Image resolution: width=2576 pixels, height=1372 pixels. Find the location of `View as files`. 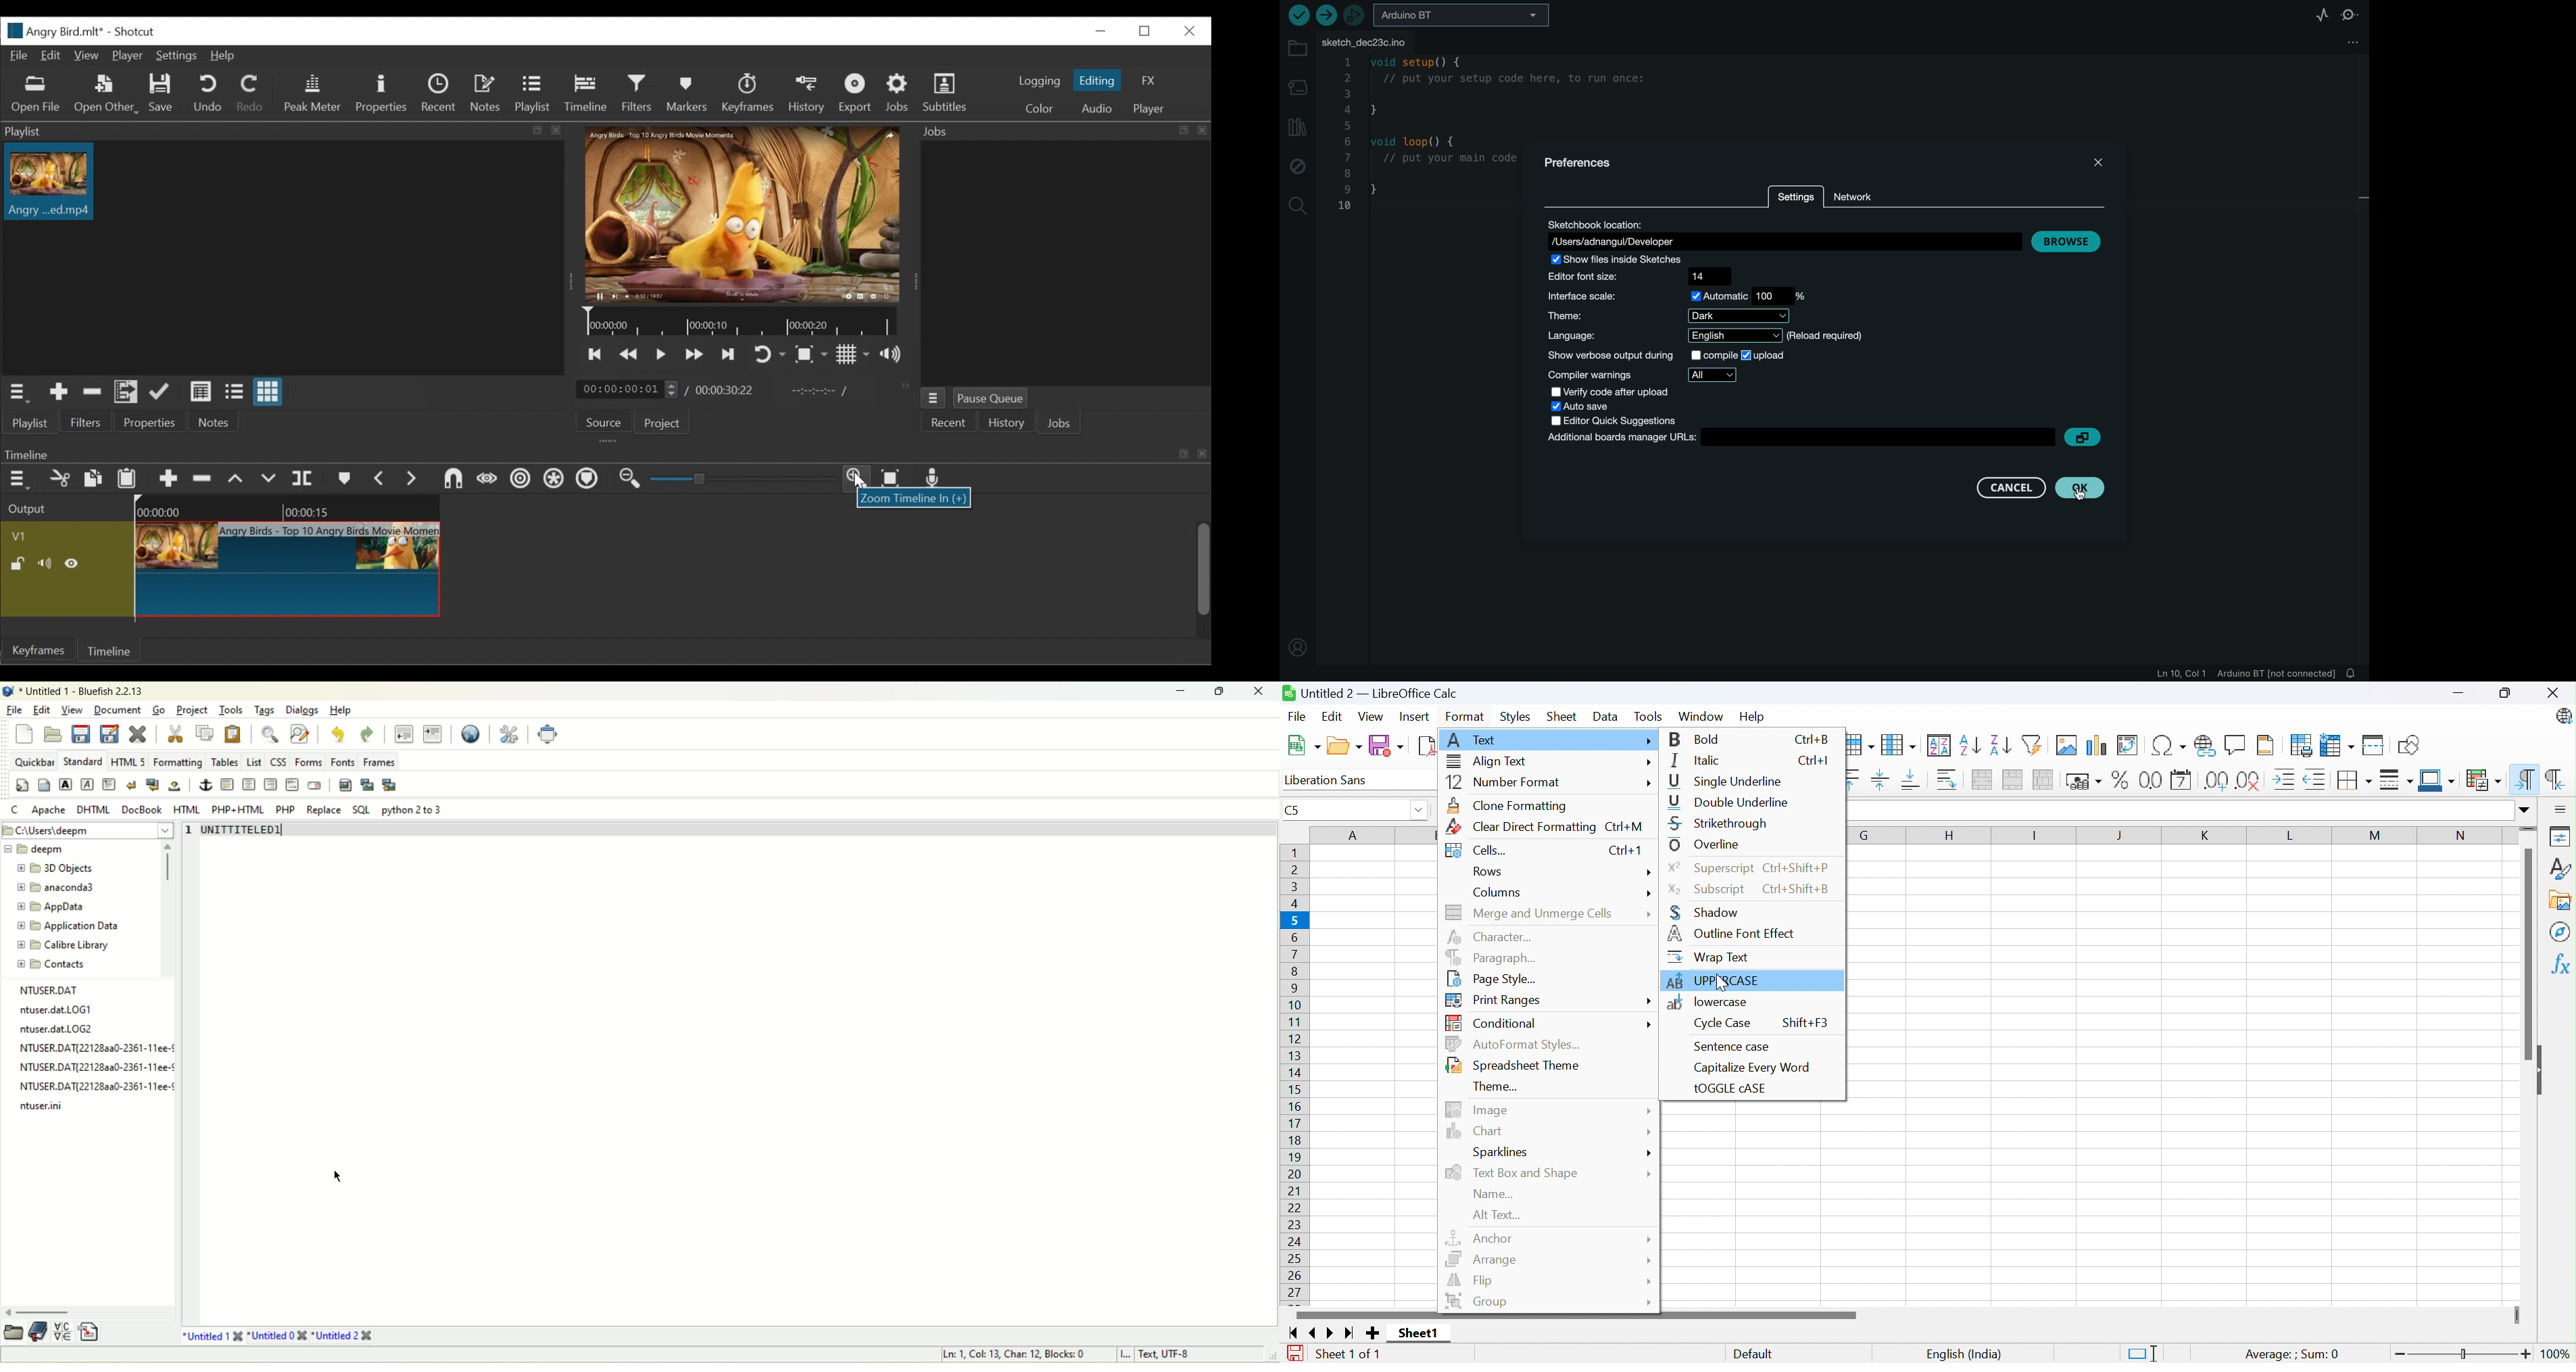

View as files is located at coordinates (236, 392).